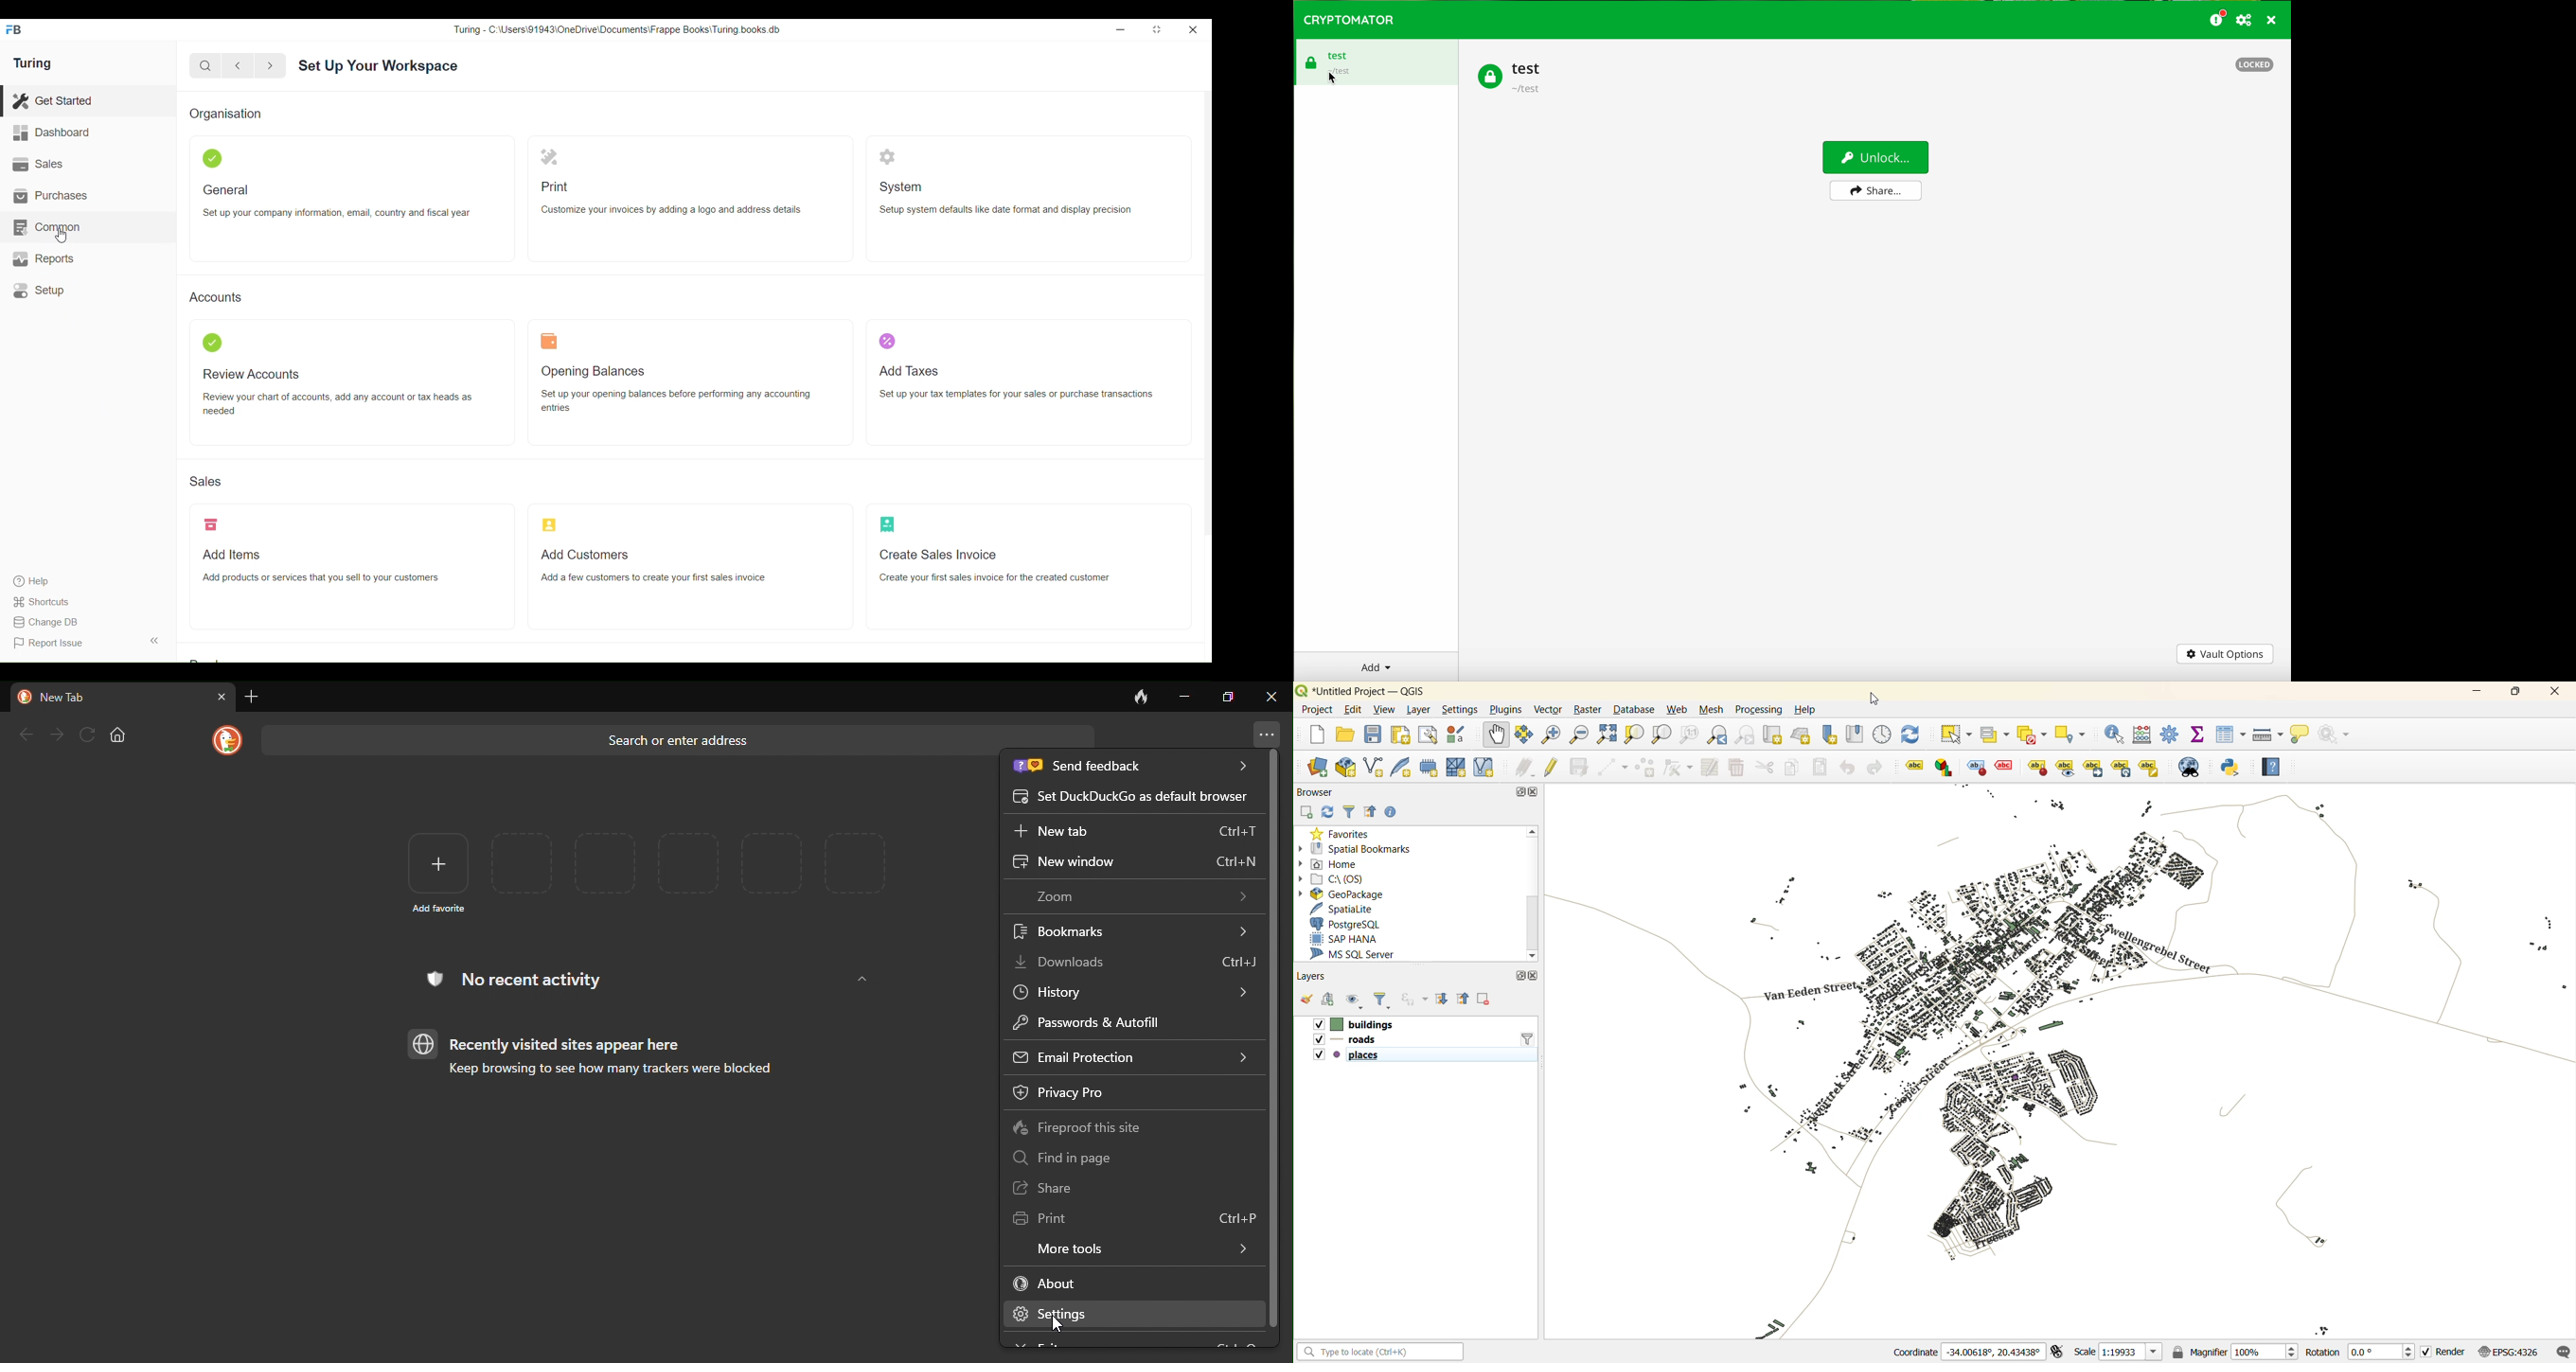 This screenshot has width=2576, height=1372. I want to click on new tab, so click(1132, 832).